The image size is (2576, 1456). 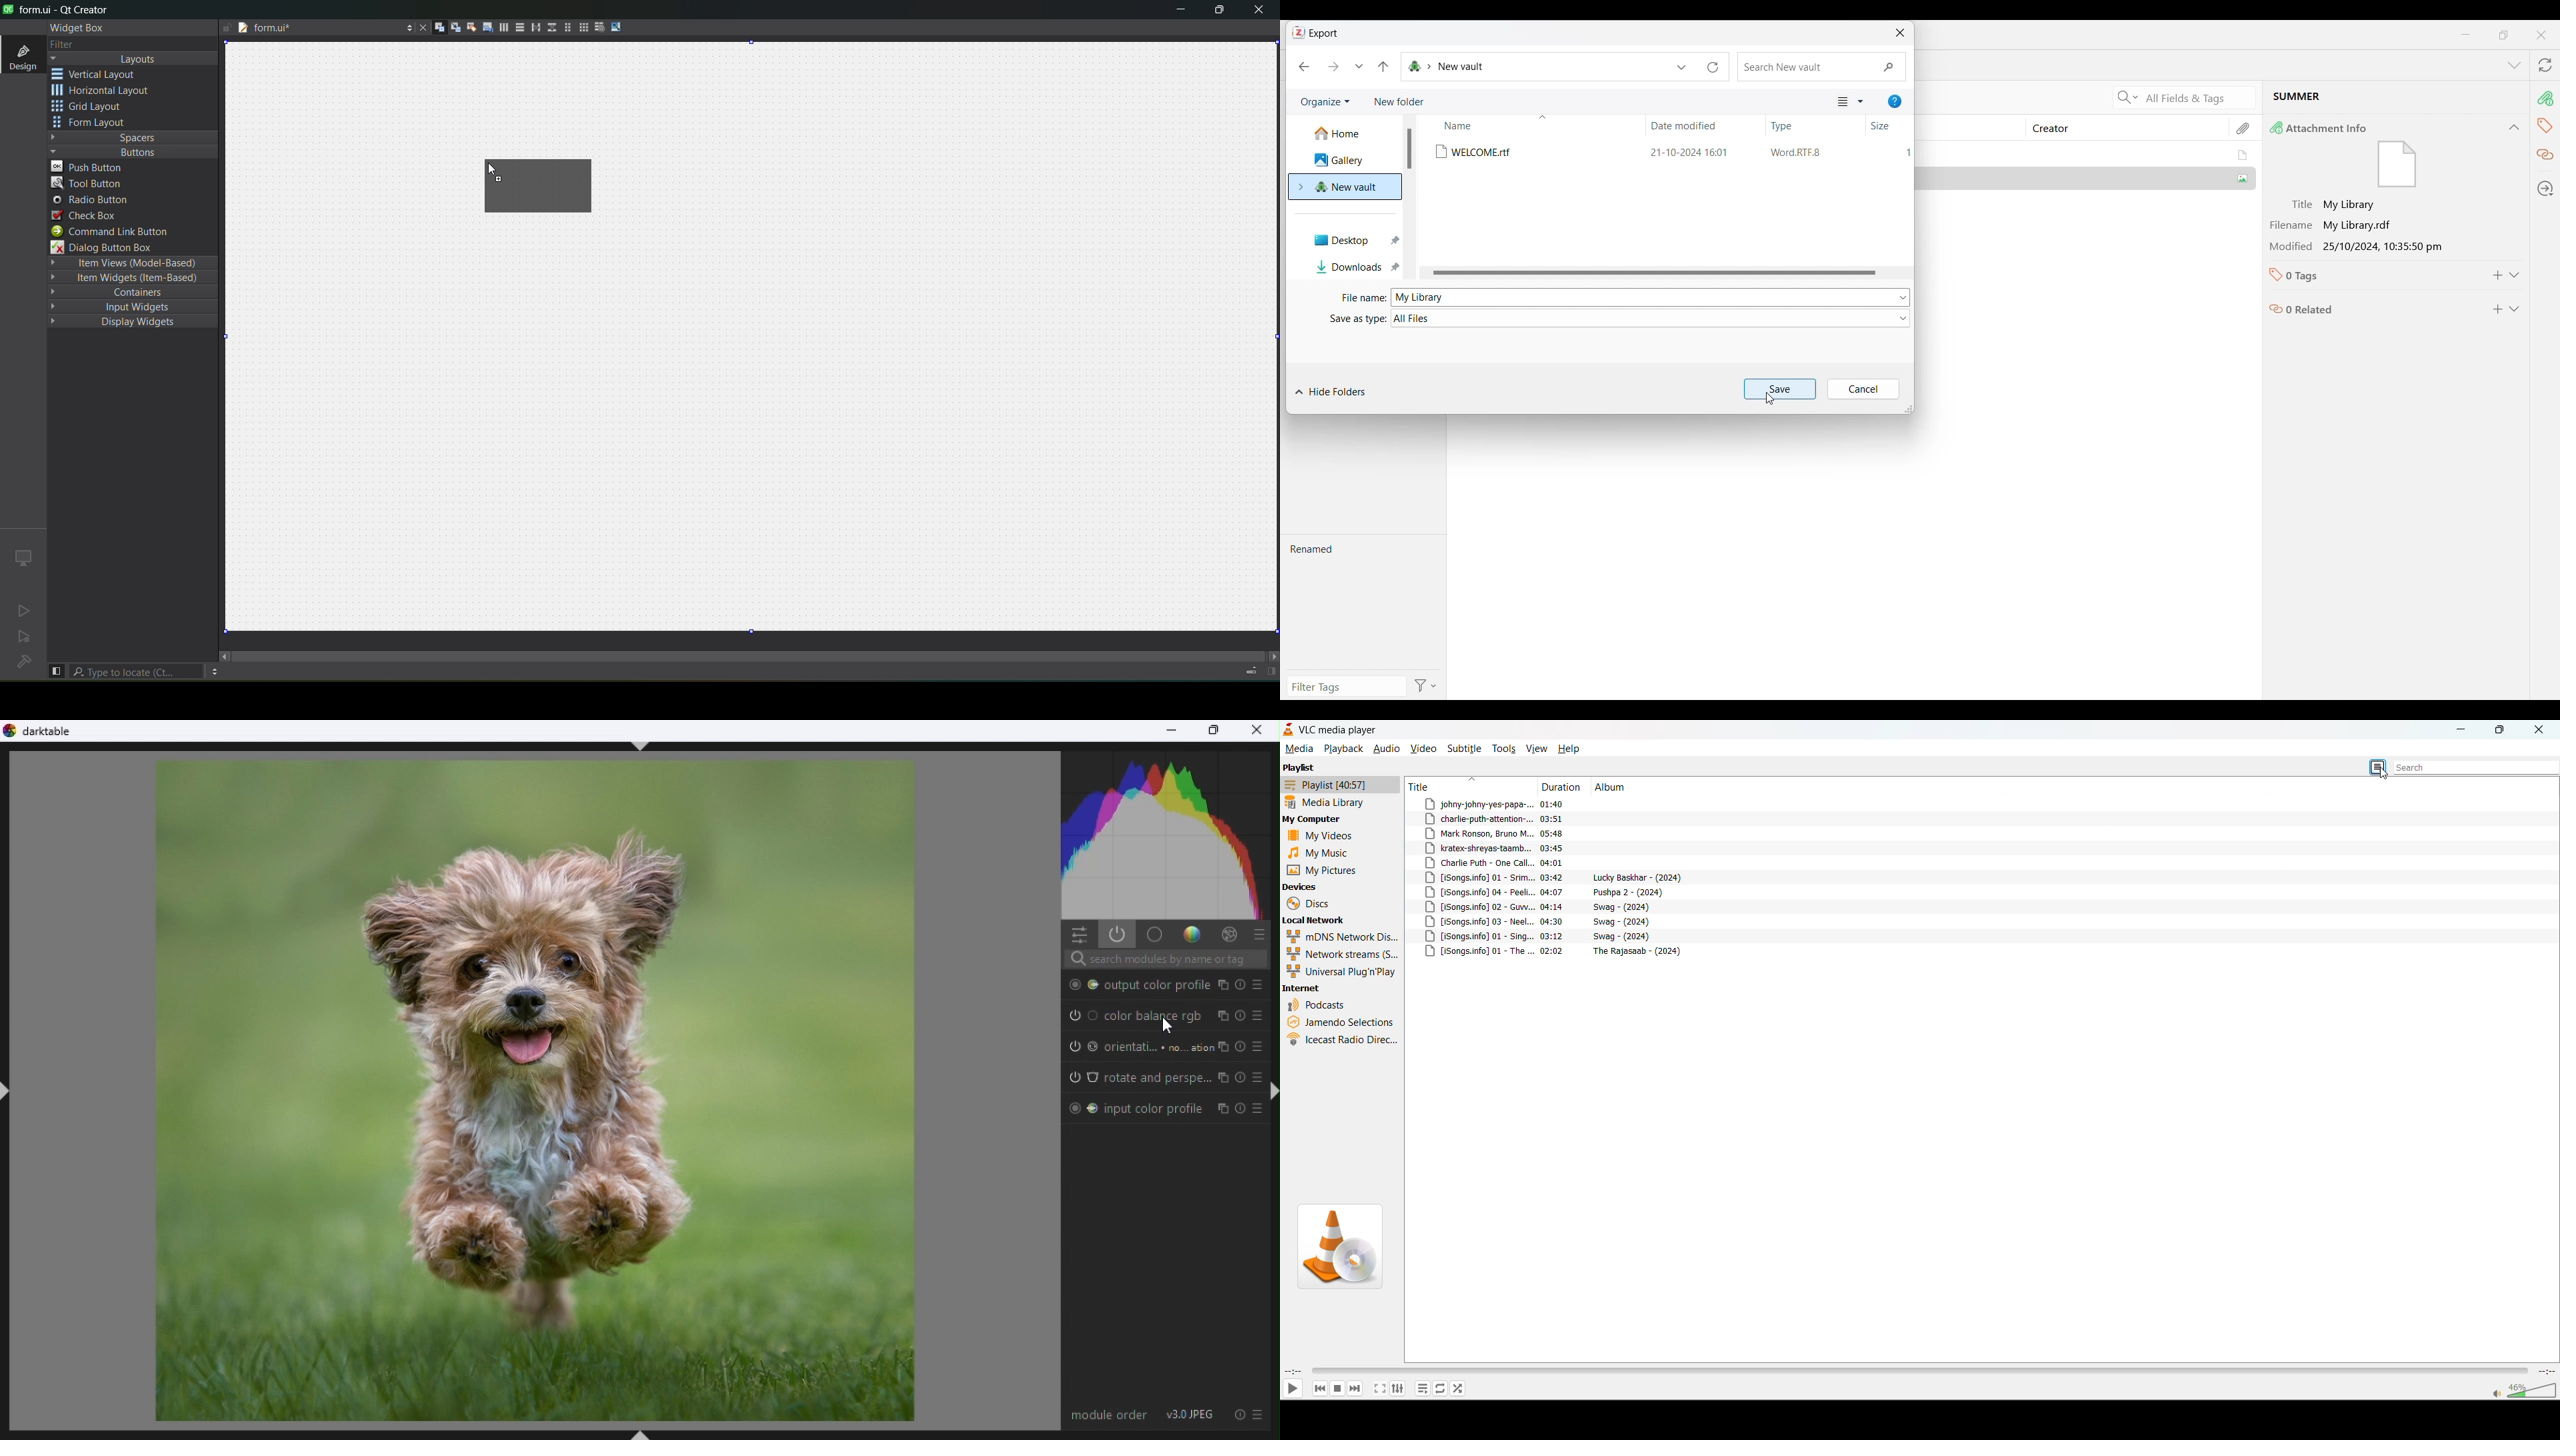 What do you see at coordinates (1337, 1389) in the screenshot?
I see `stop` at bounding box center [1337, 1389].